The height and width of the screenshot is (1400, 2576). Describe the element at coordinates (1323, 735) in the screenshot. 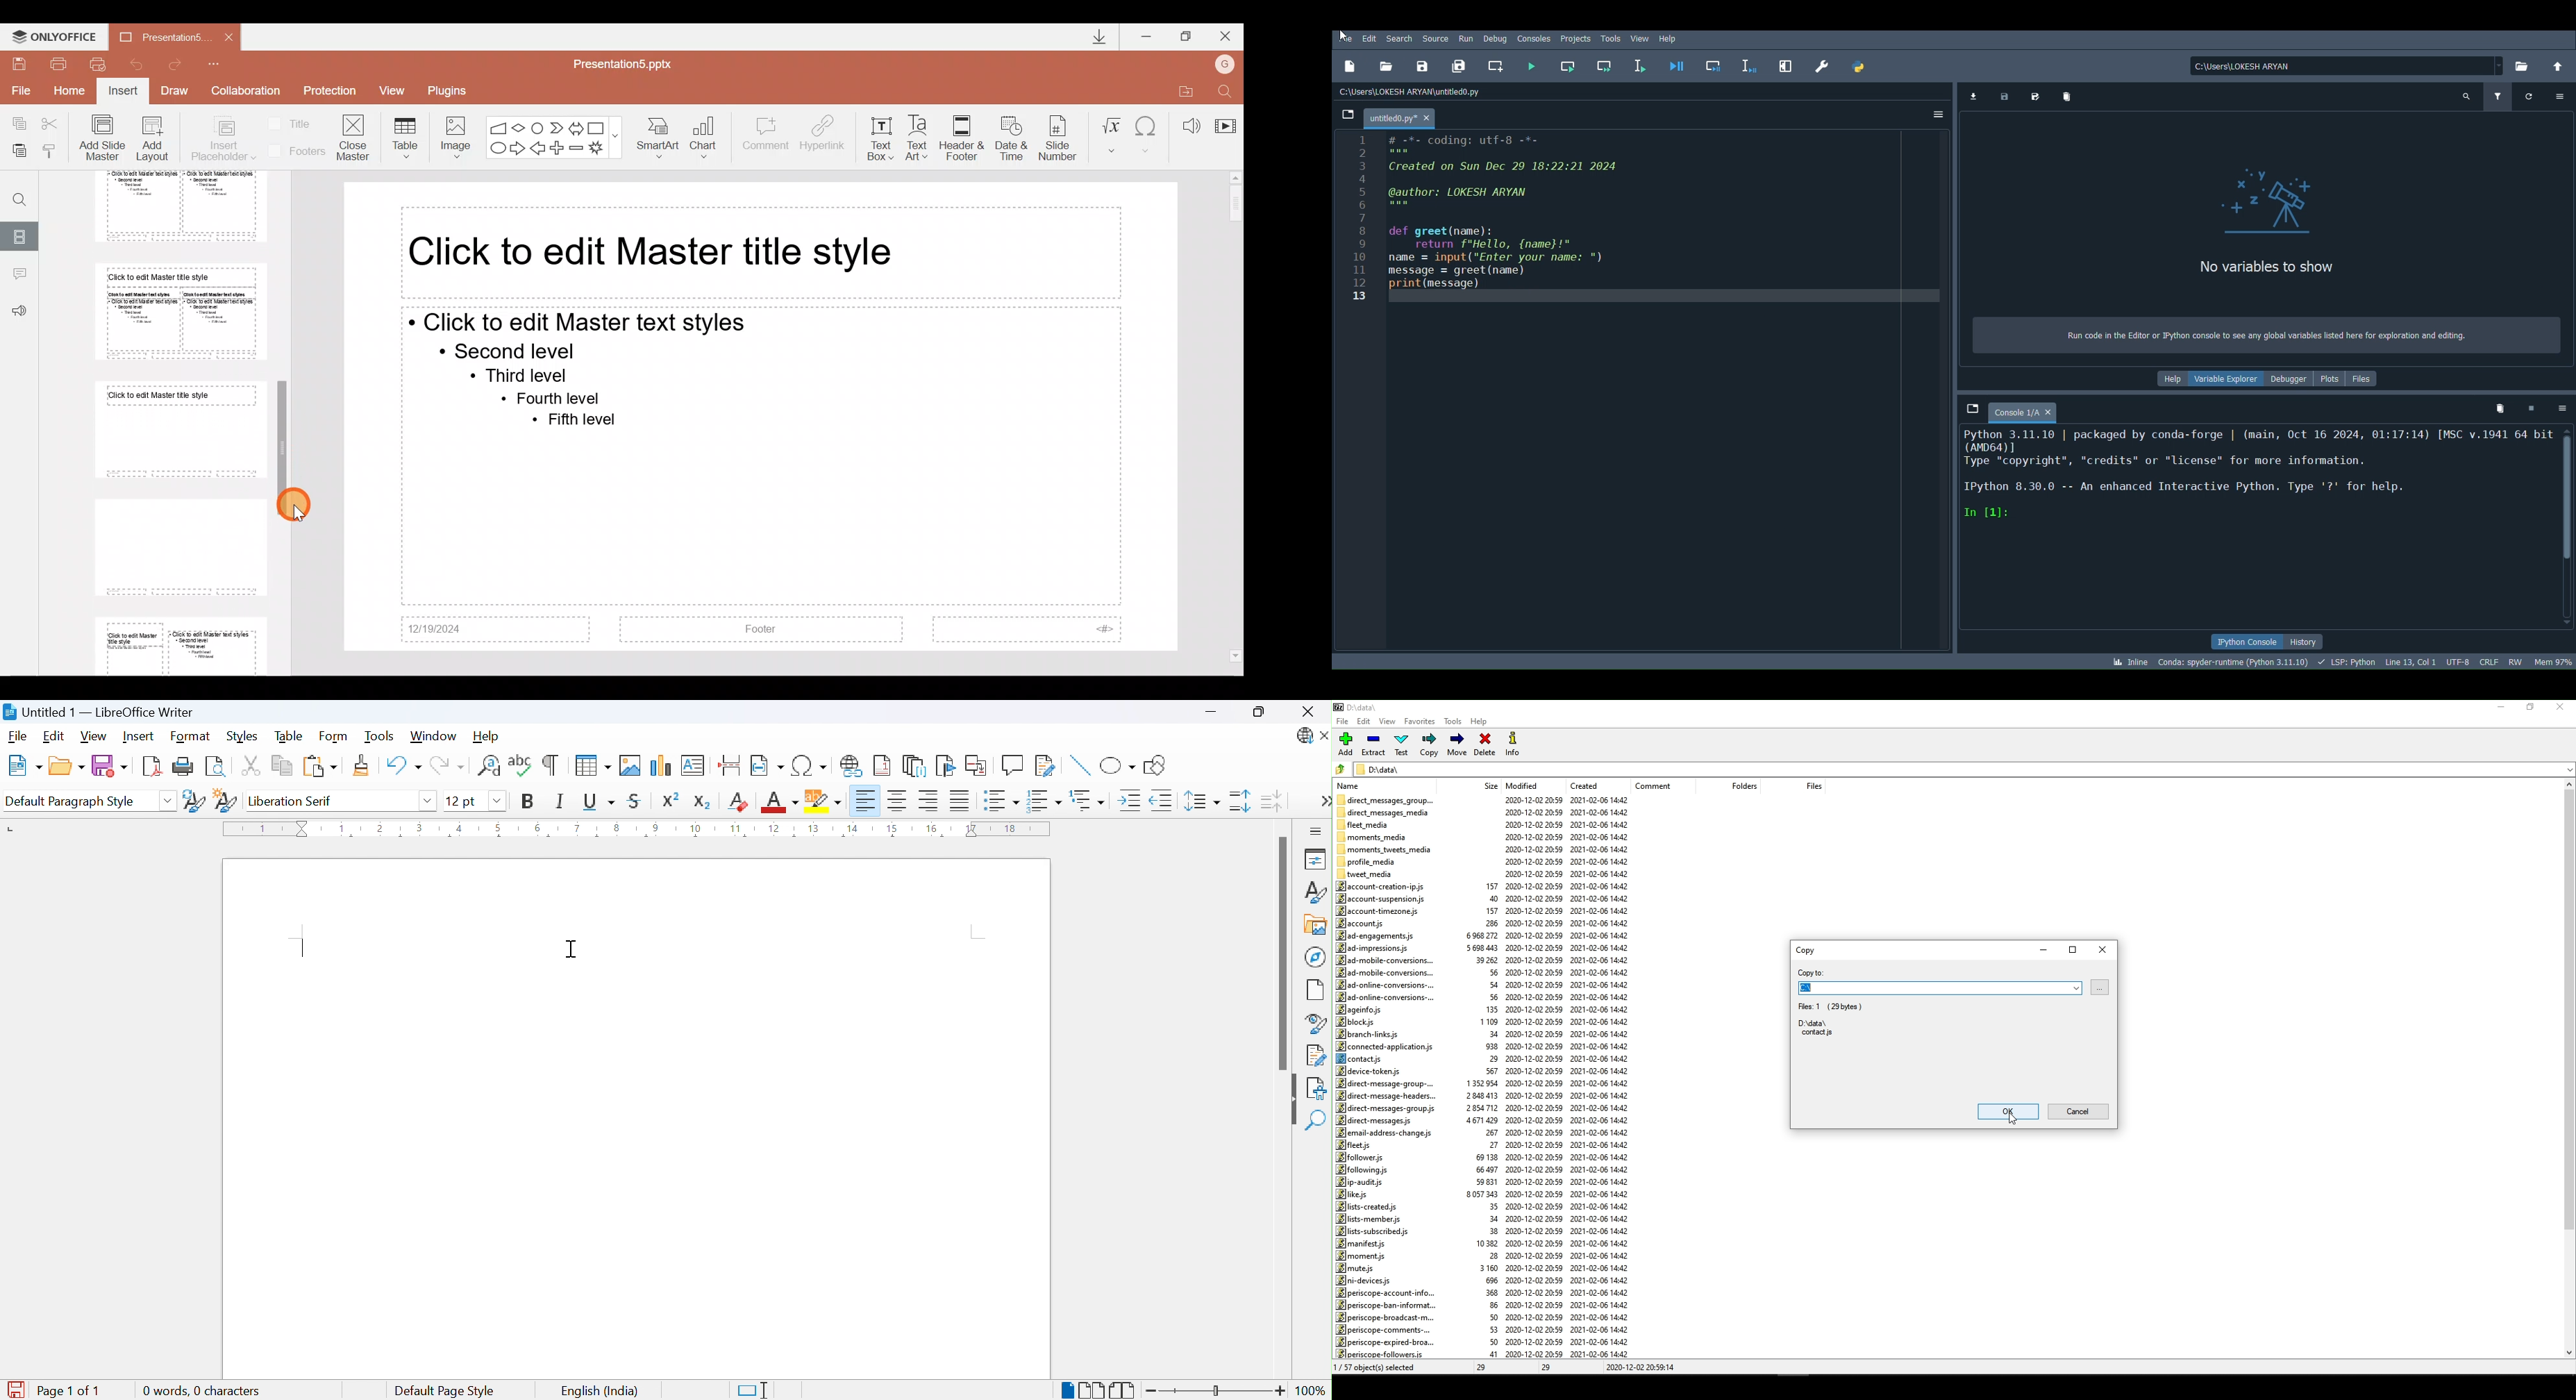

I see `Close` at that location.